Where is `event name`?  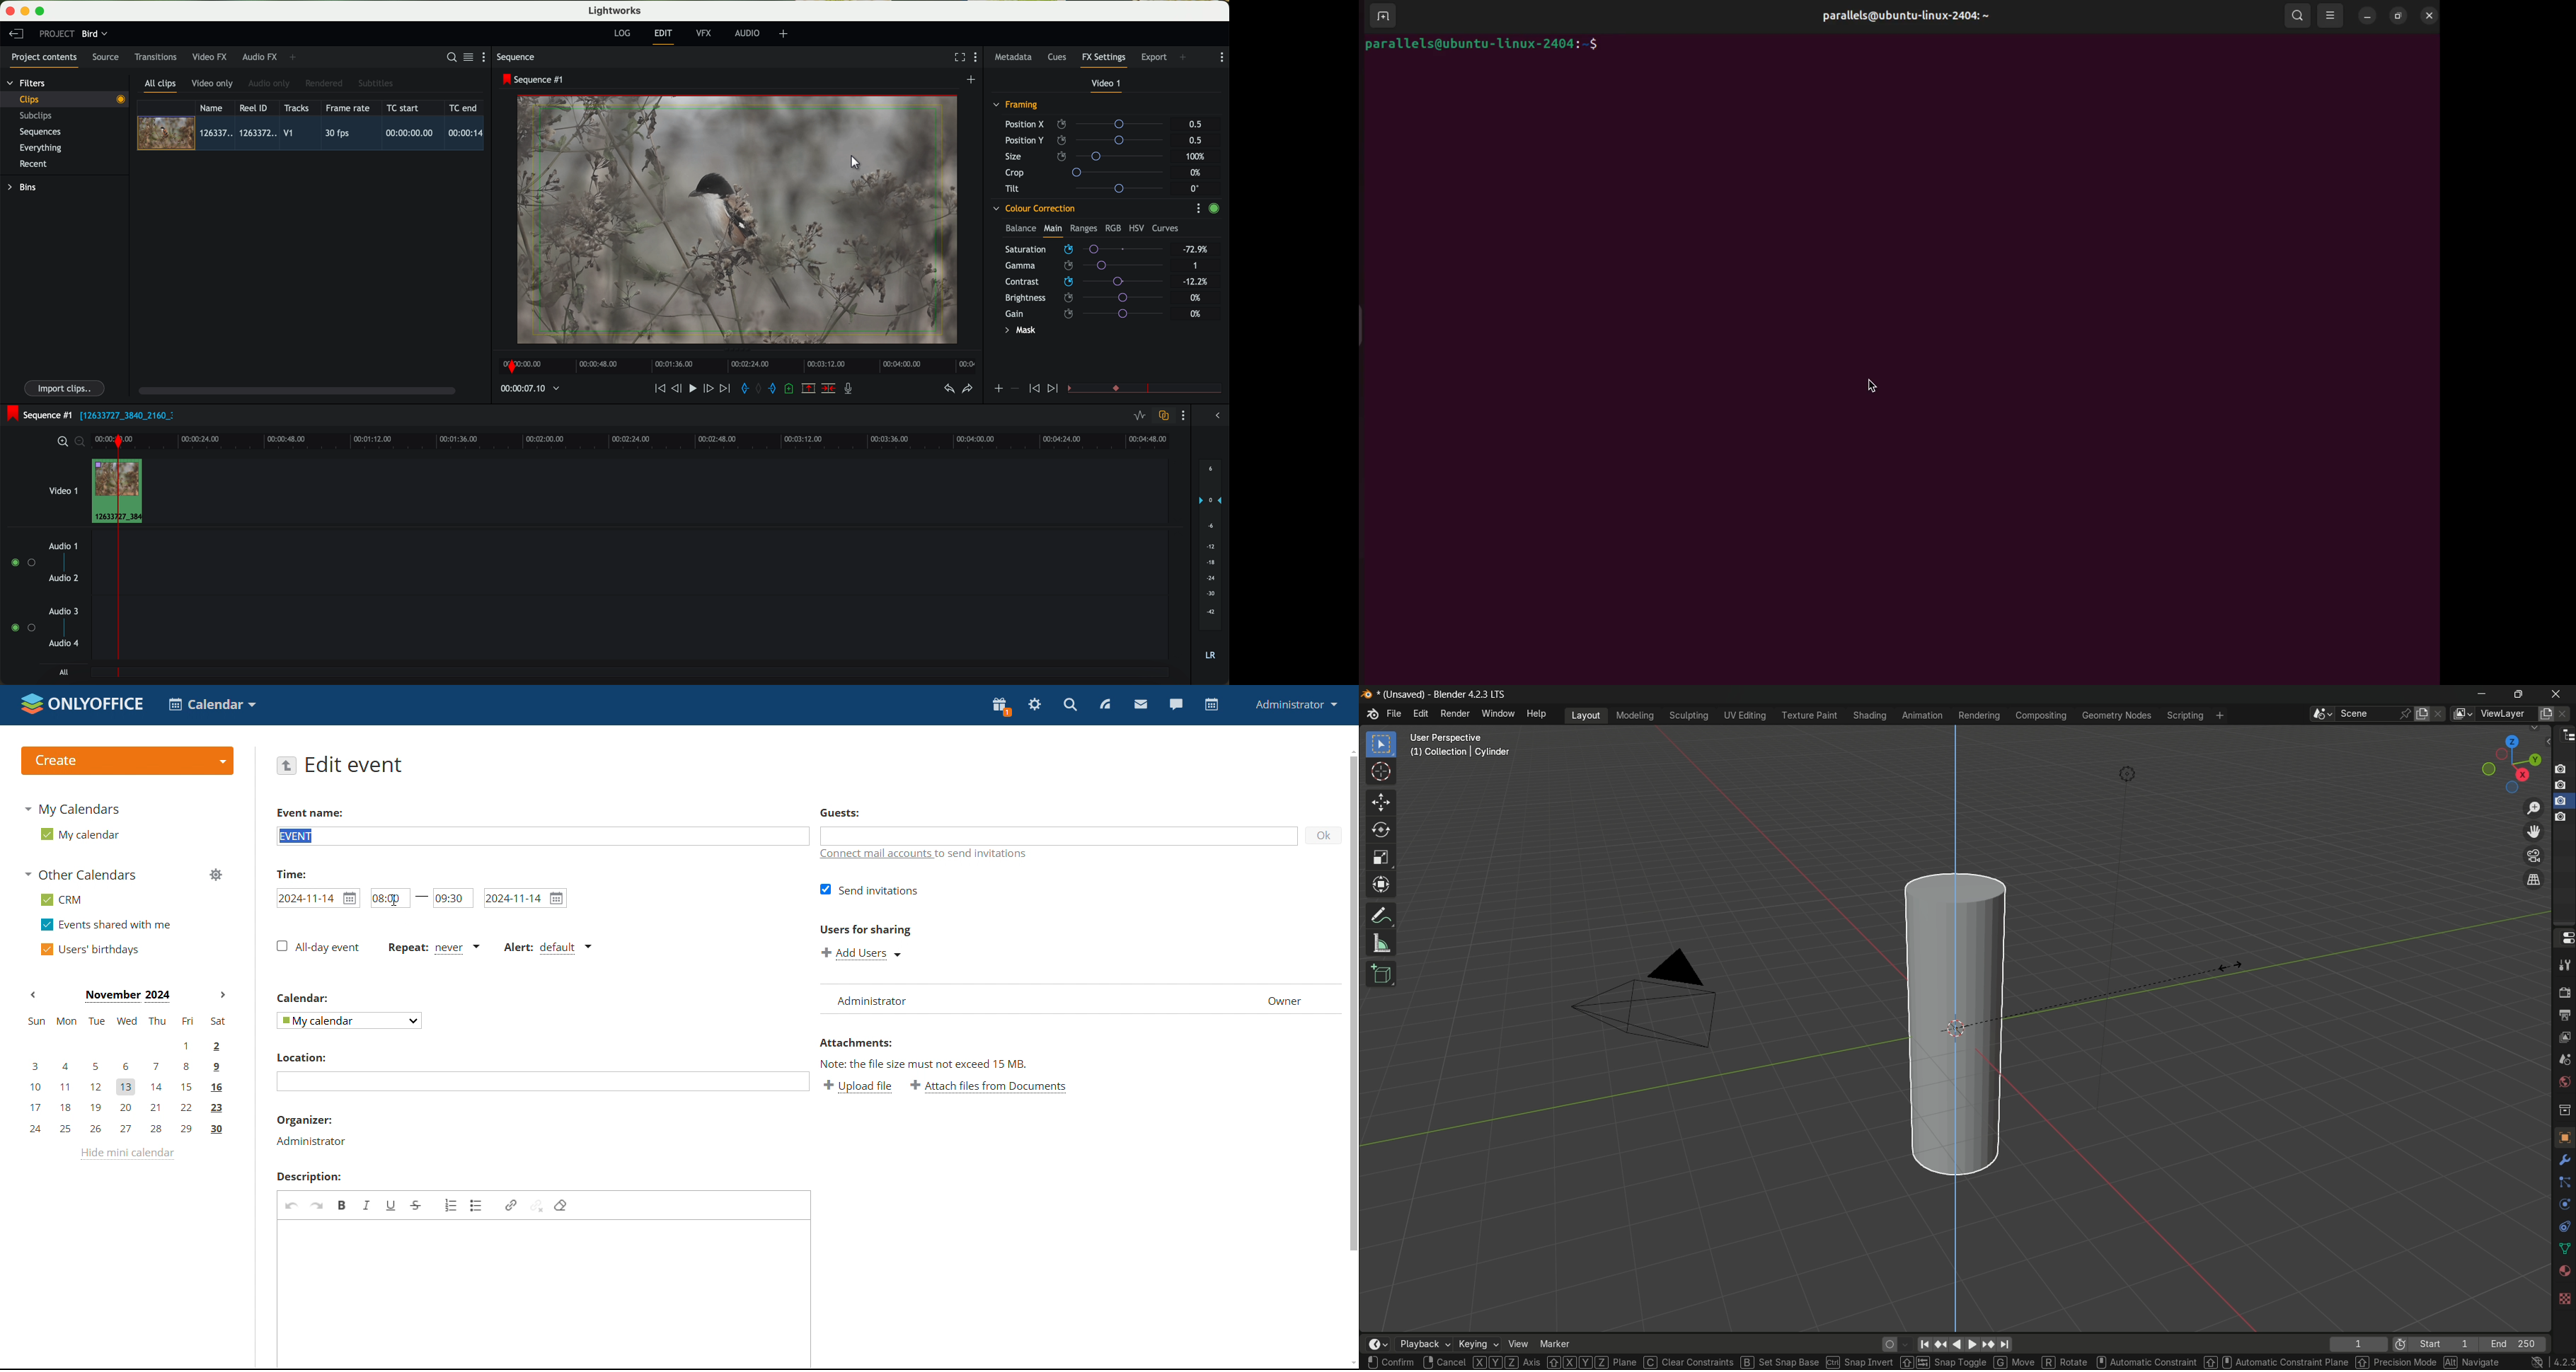
event name is located at coordinates (541, 835).